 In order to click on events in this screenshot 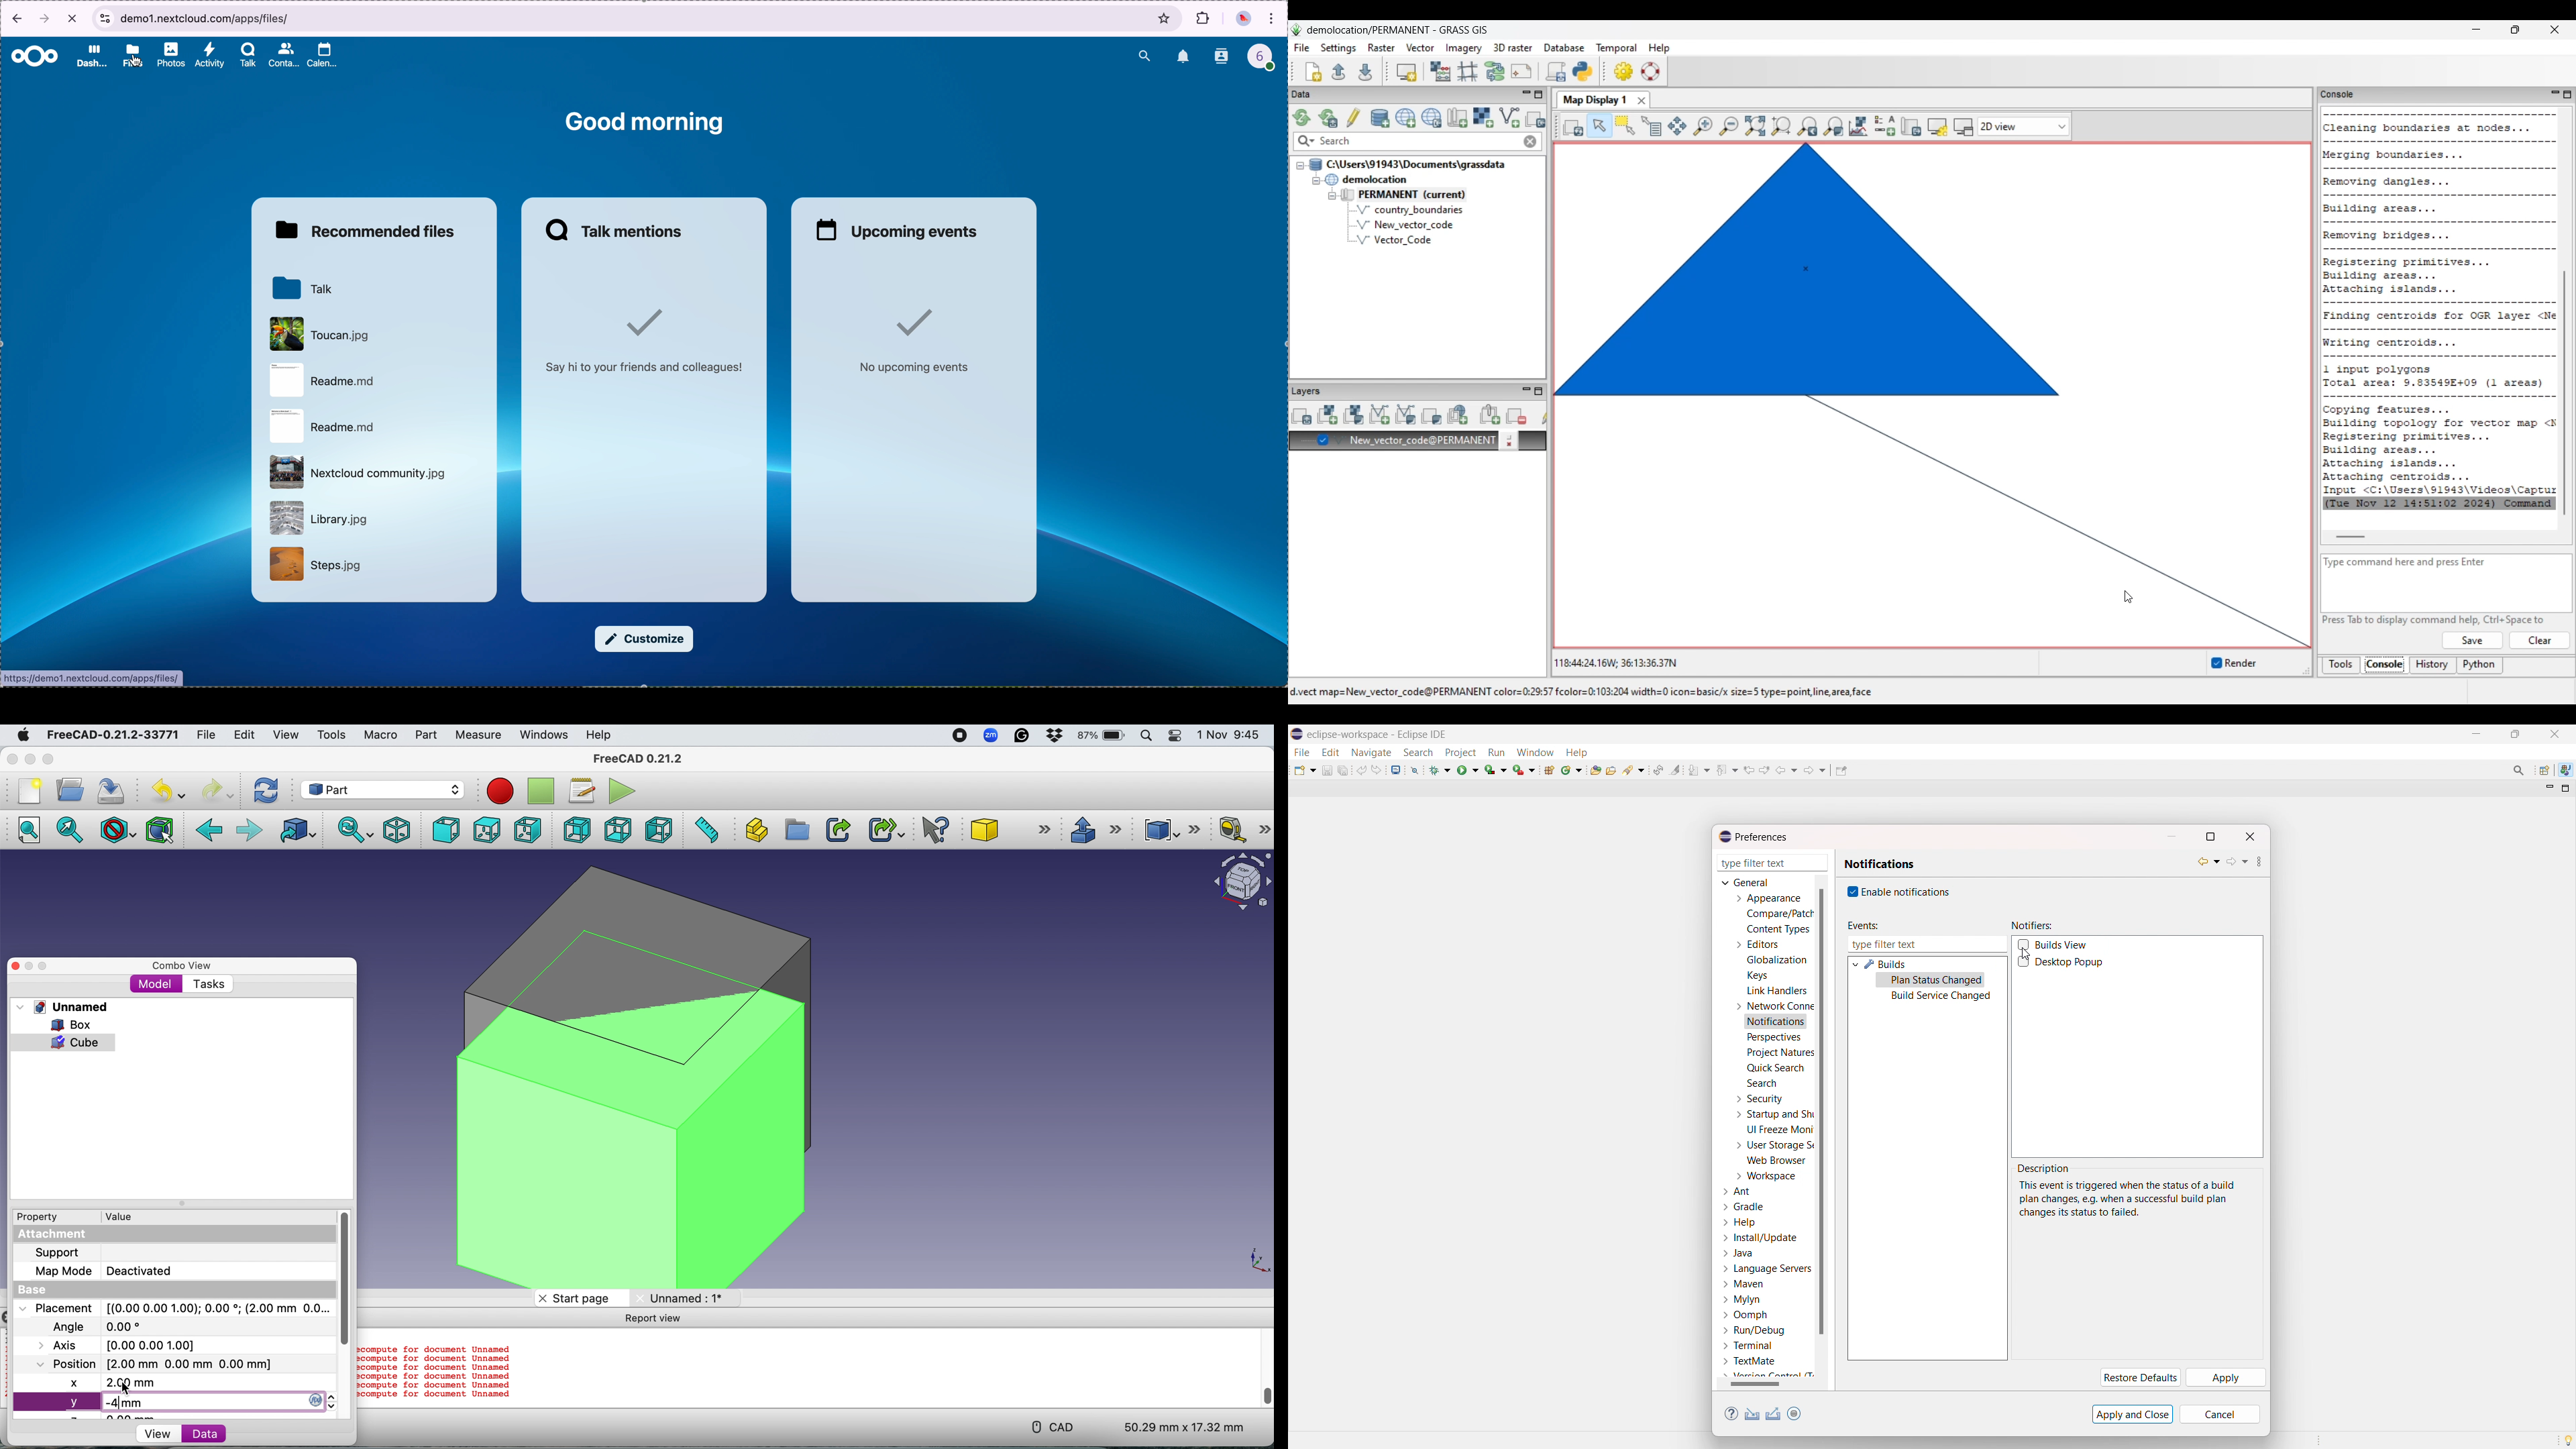, I will do `click(1862, 926)`.